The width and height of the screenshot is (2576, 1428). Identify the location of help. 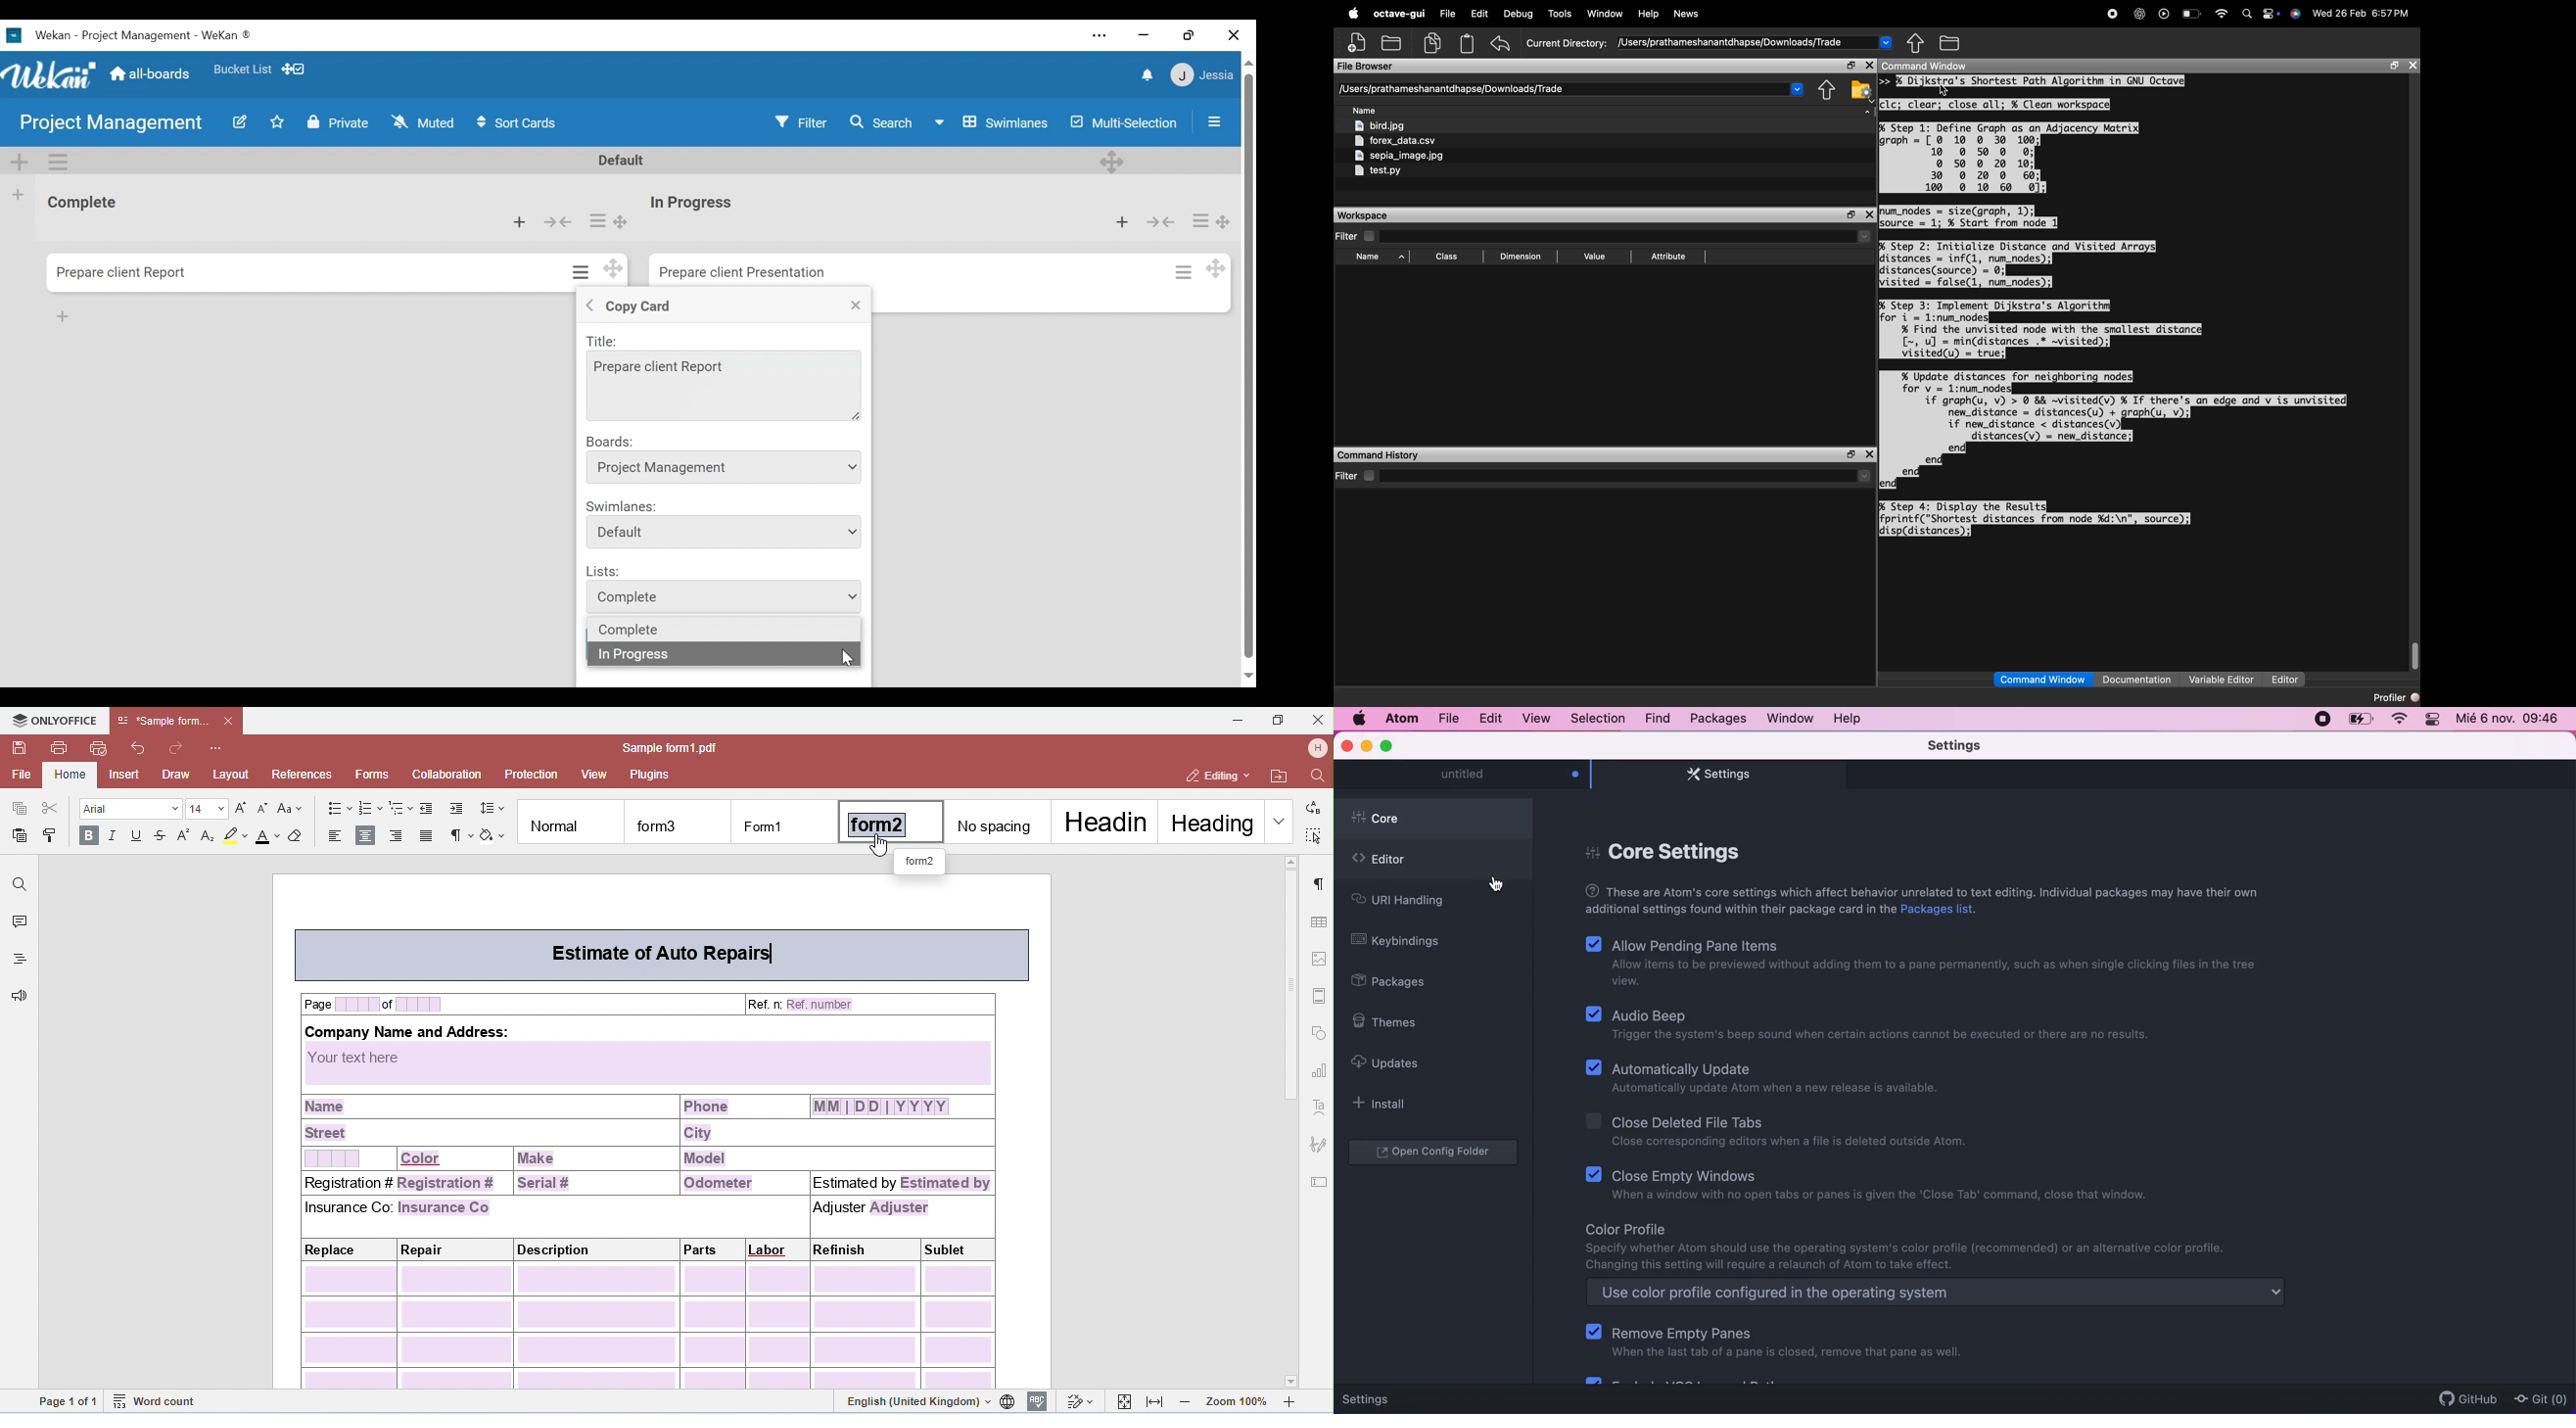
(1650, 14).